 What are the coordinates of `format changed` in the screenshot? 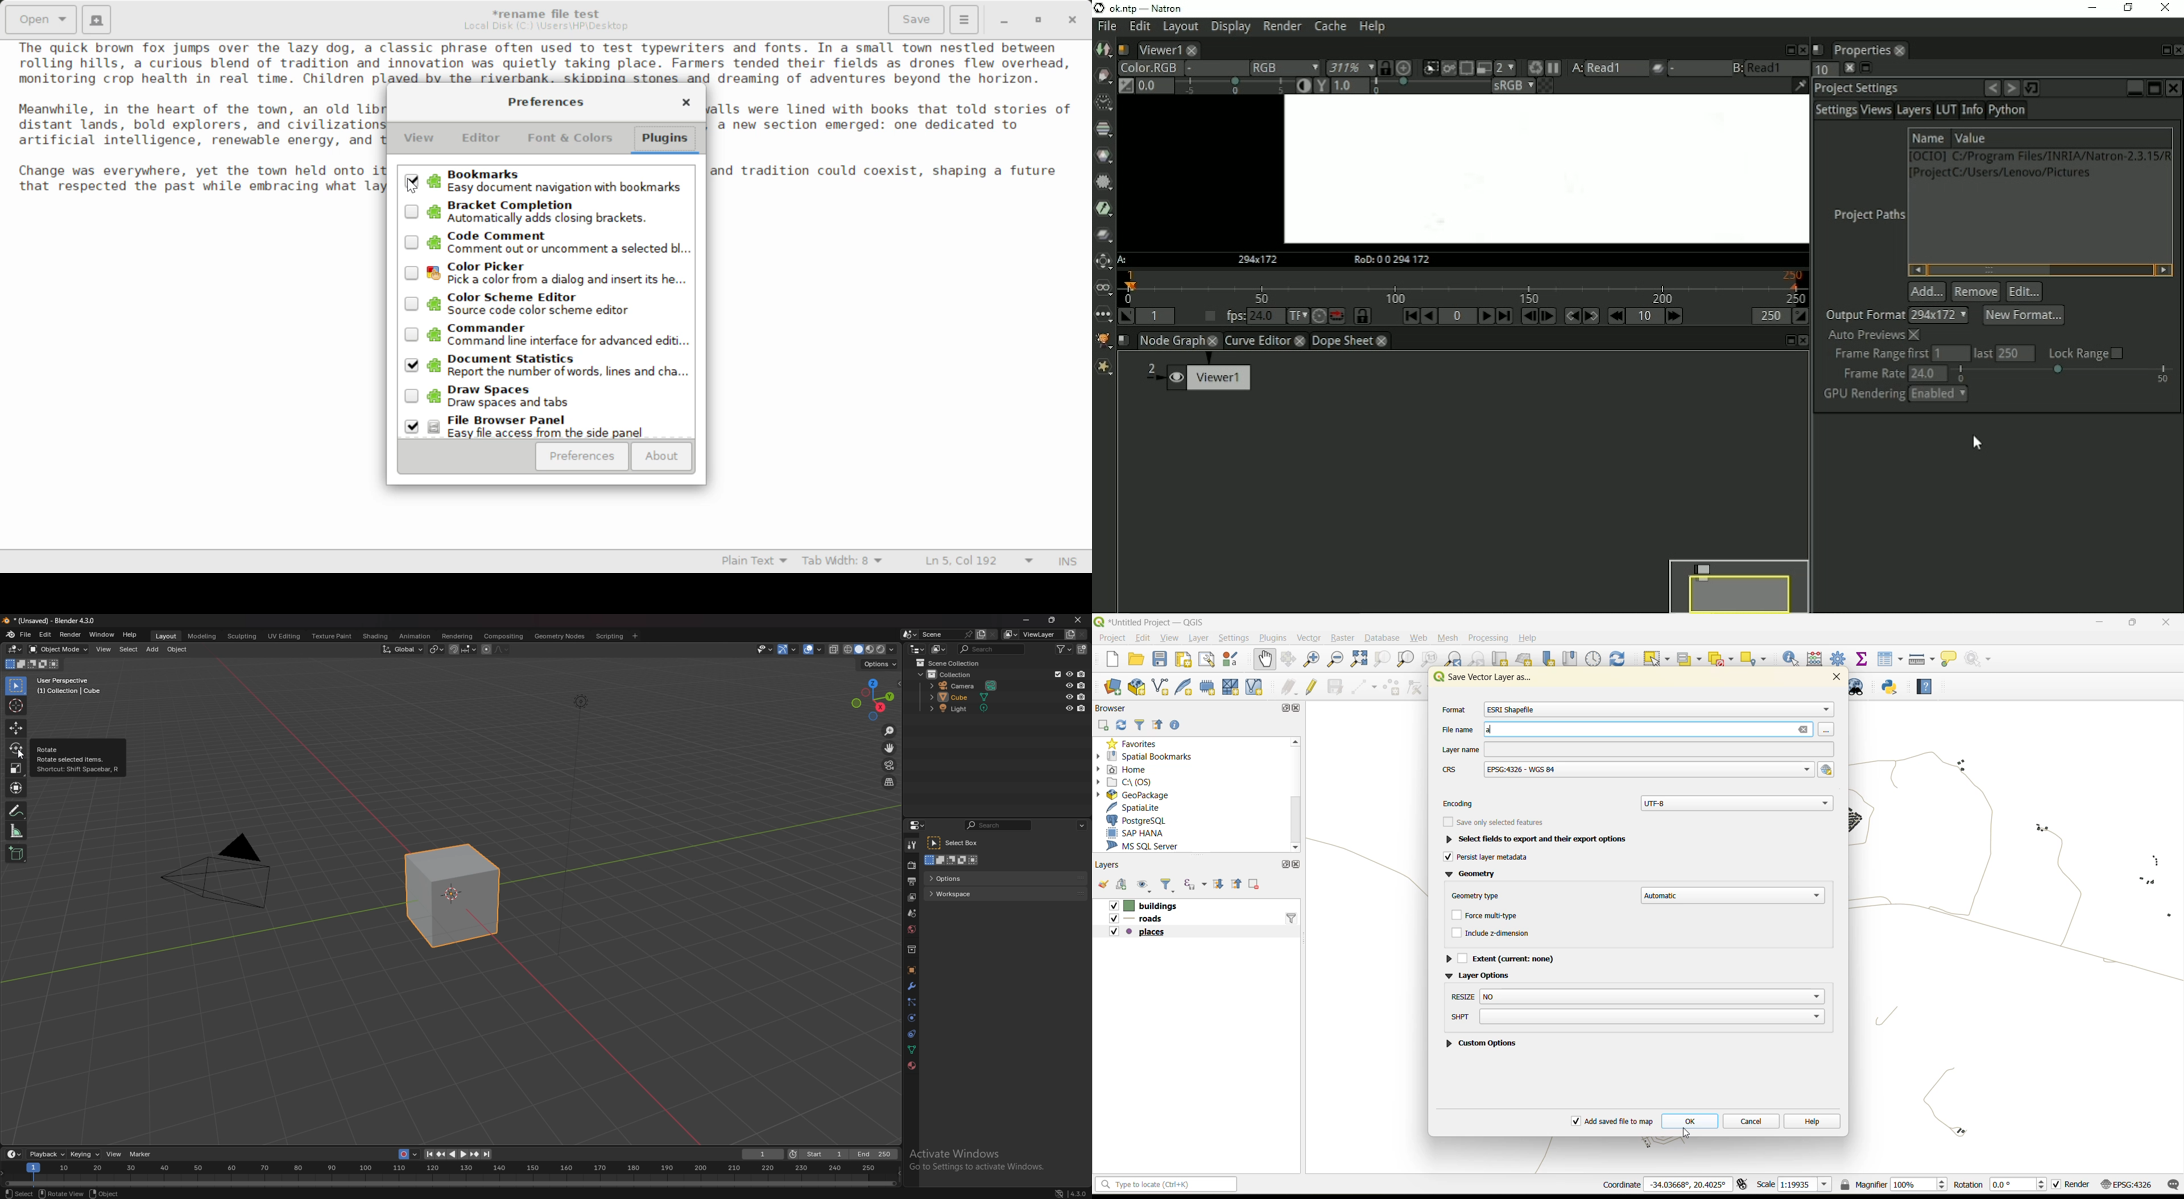 It's located at (1513, 710).